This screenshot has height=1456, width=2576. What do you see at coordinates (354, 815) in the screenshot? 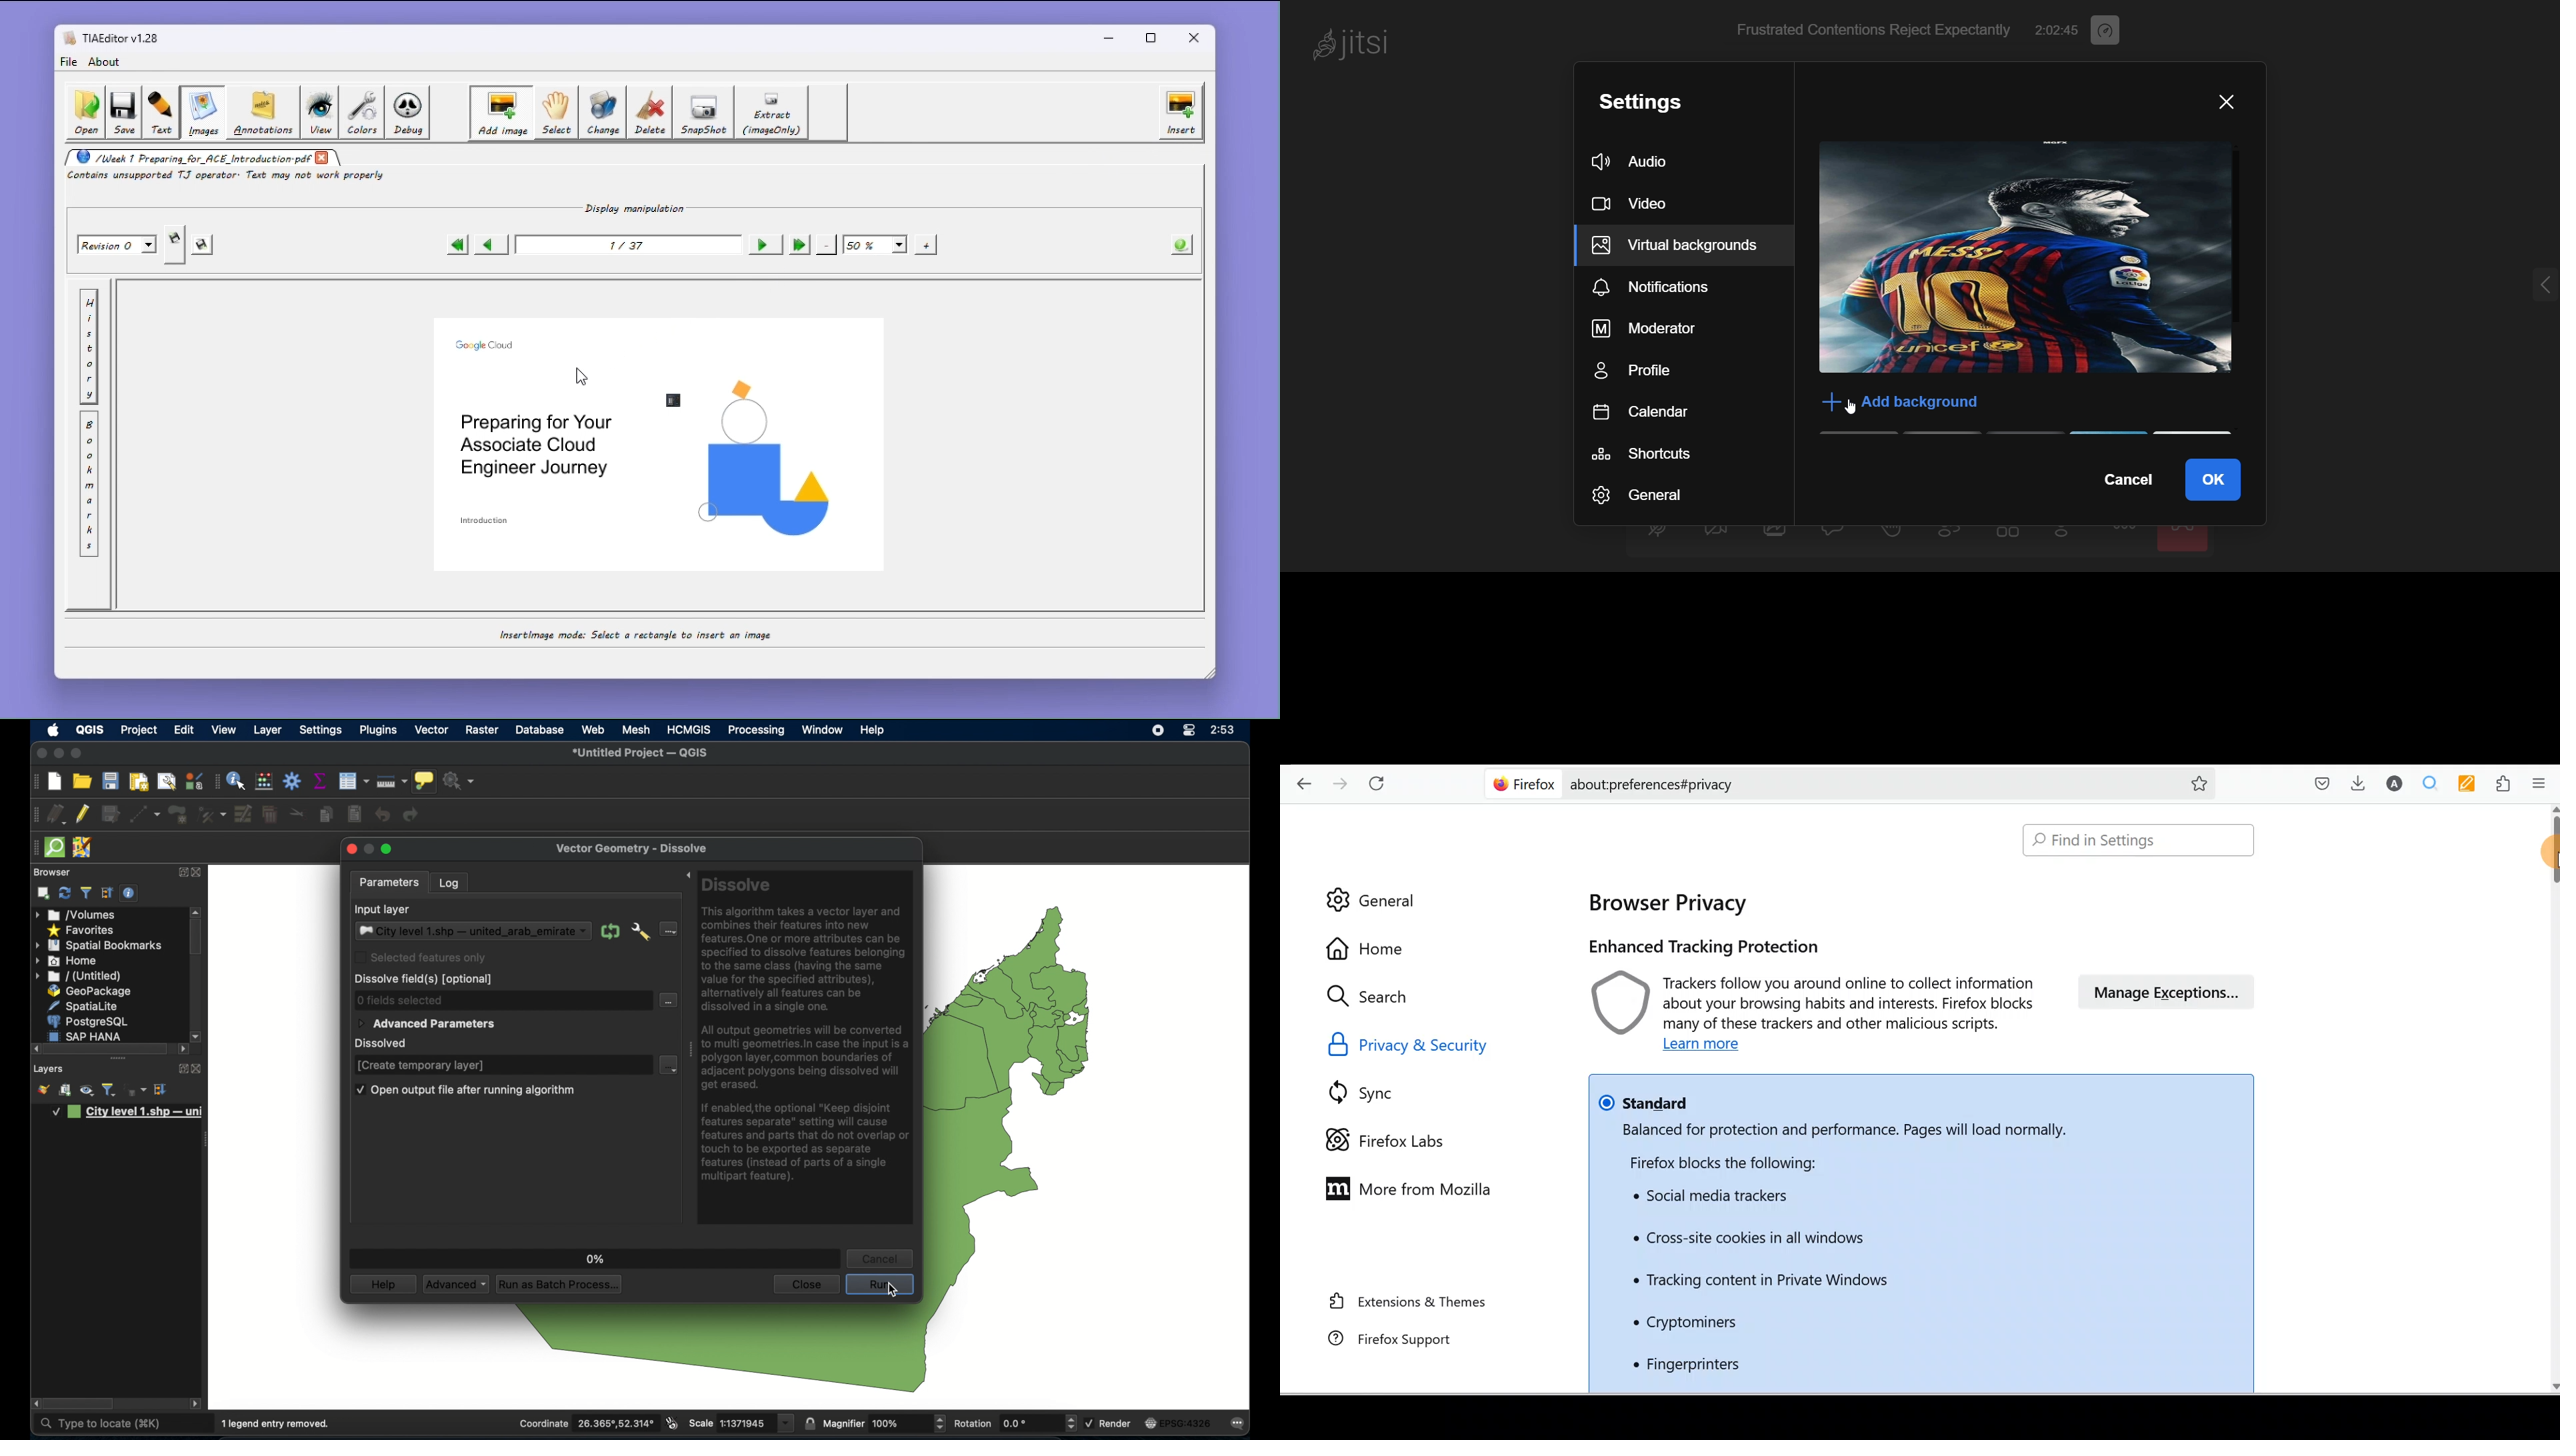
I see `paste features` at bounding box center [354, 815].